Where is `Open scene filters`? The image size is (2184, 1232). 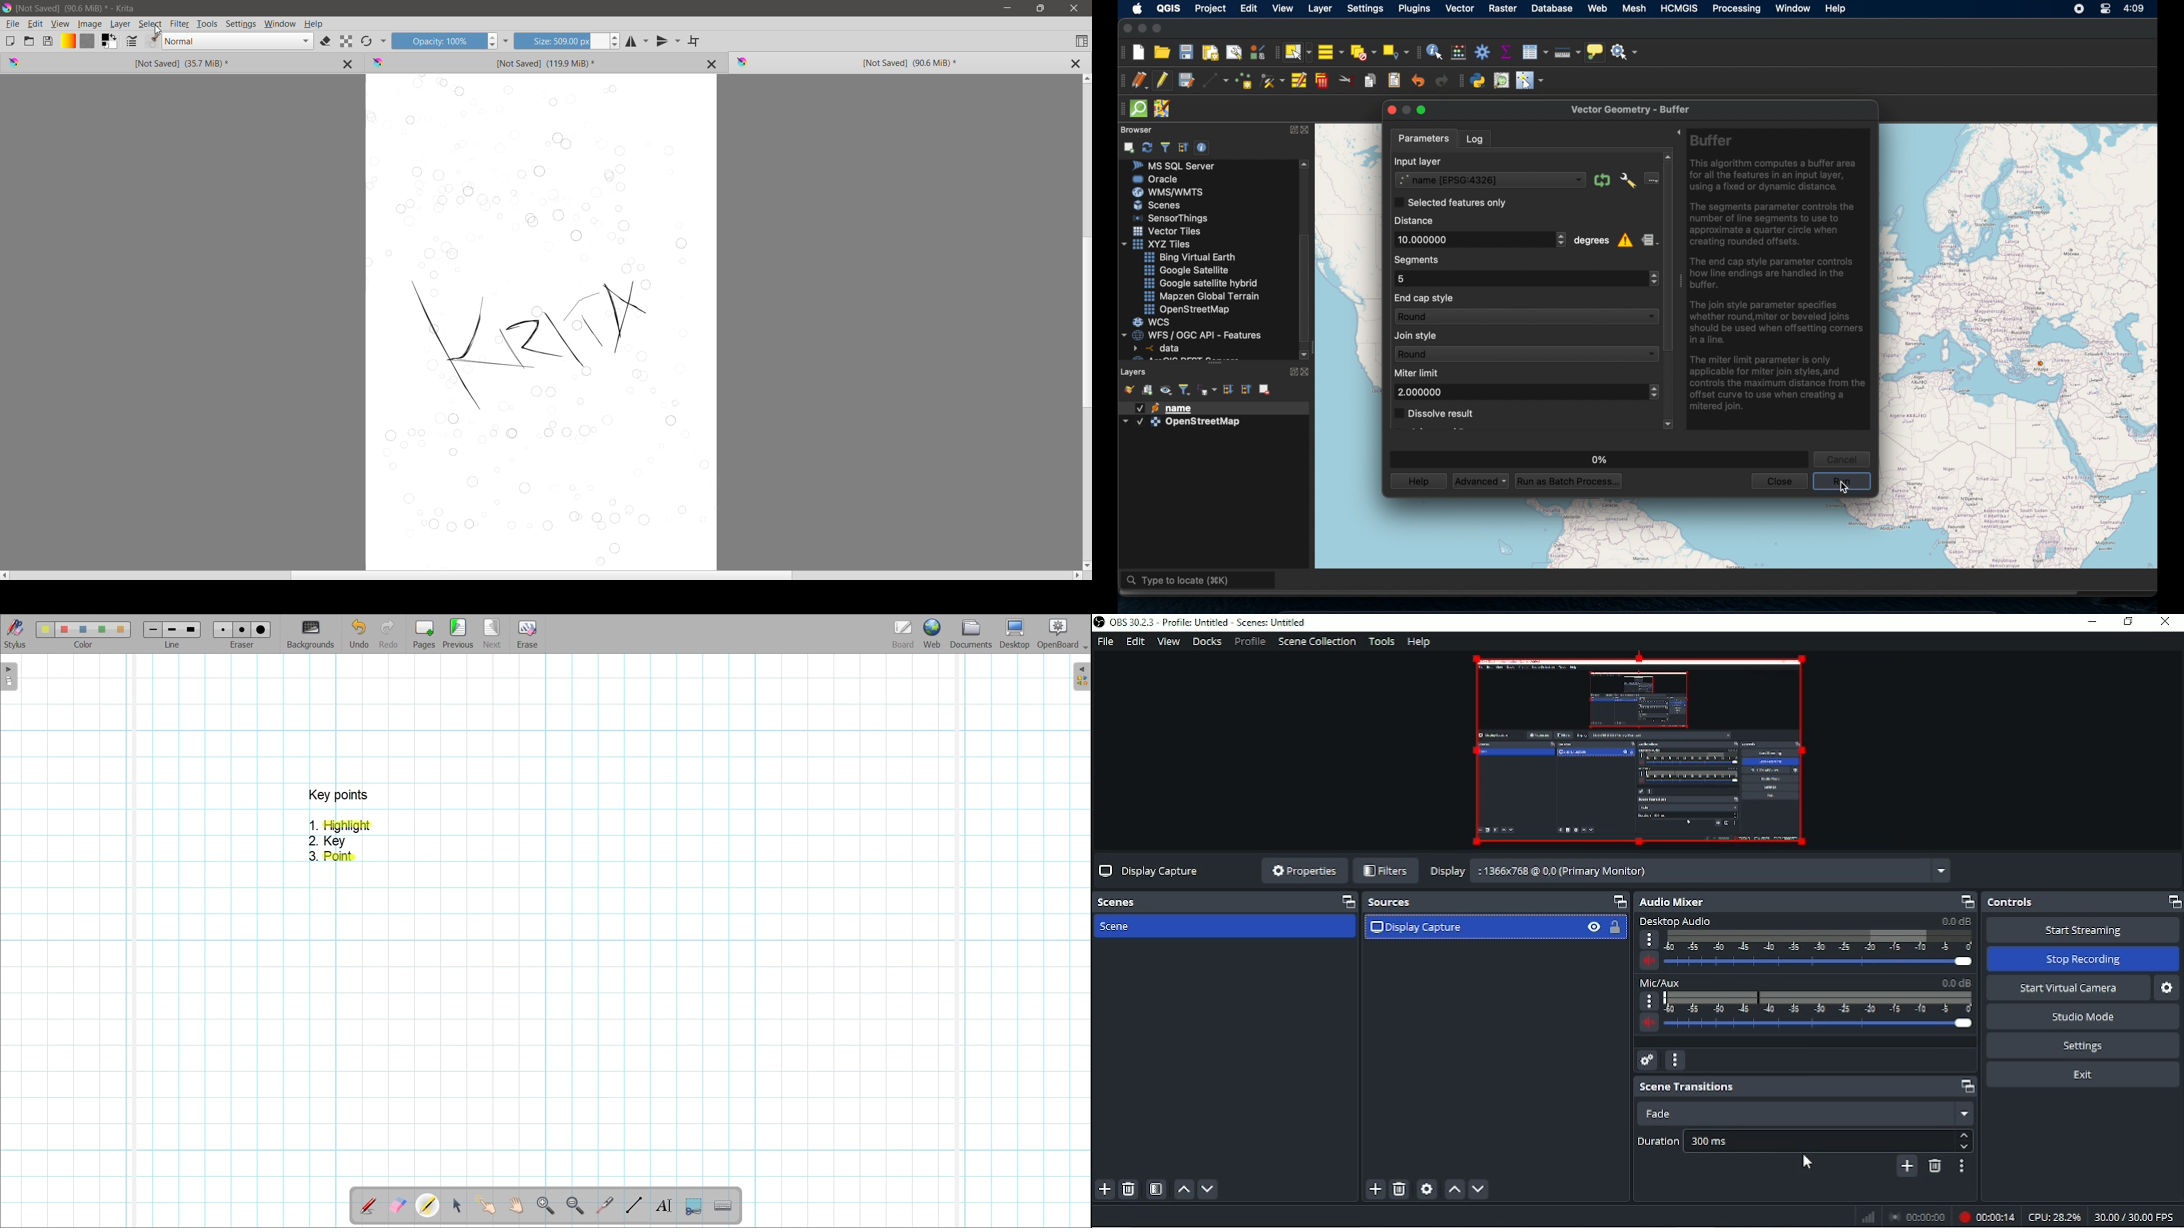
Open scene filters is located at coordinates (1159, 1189).